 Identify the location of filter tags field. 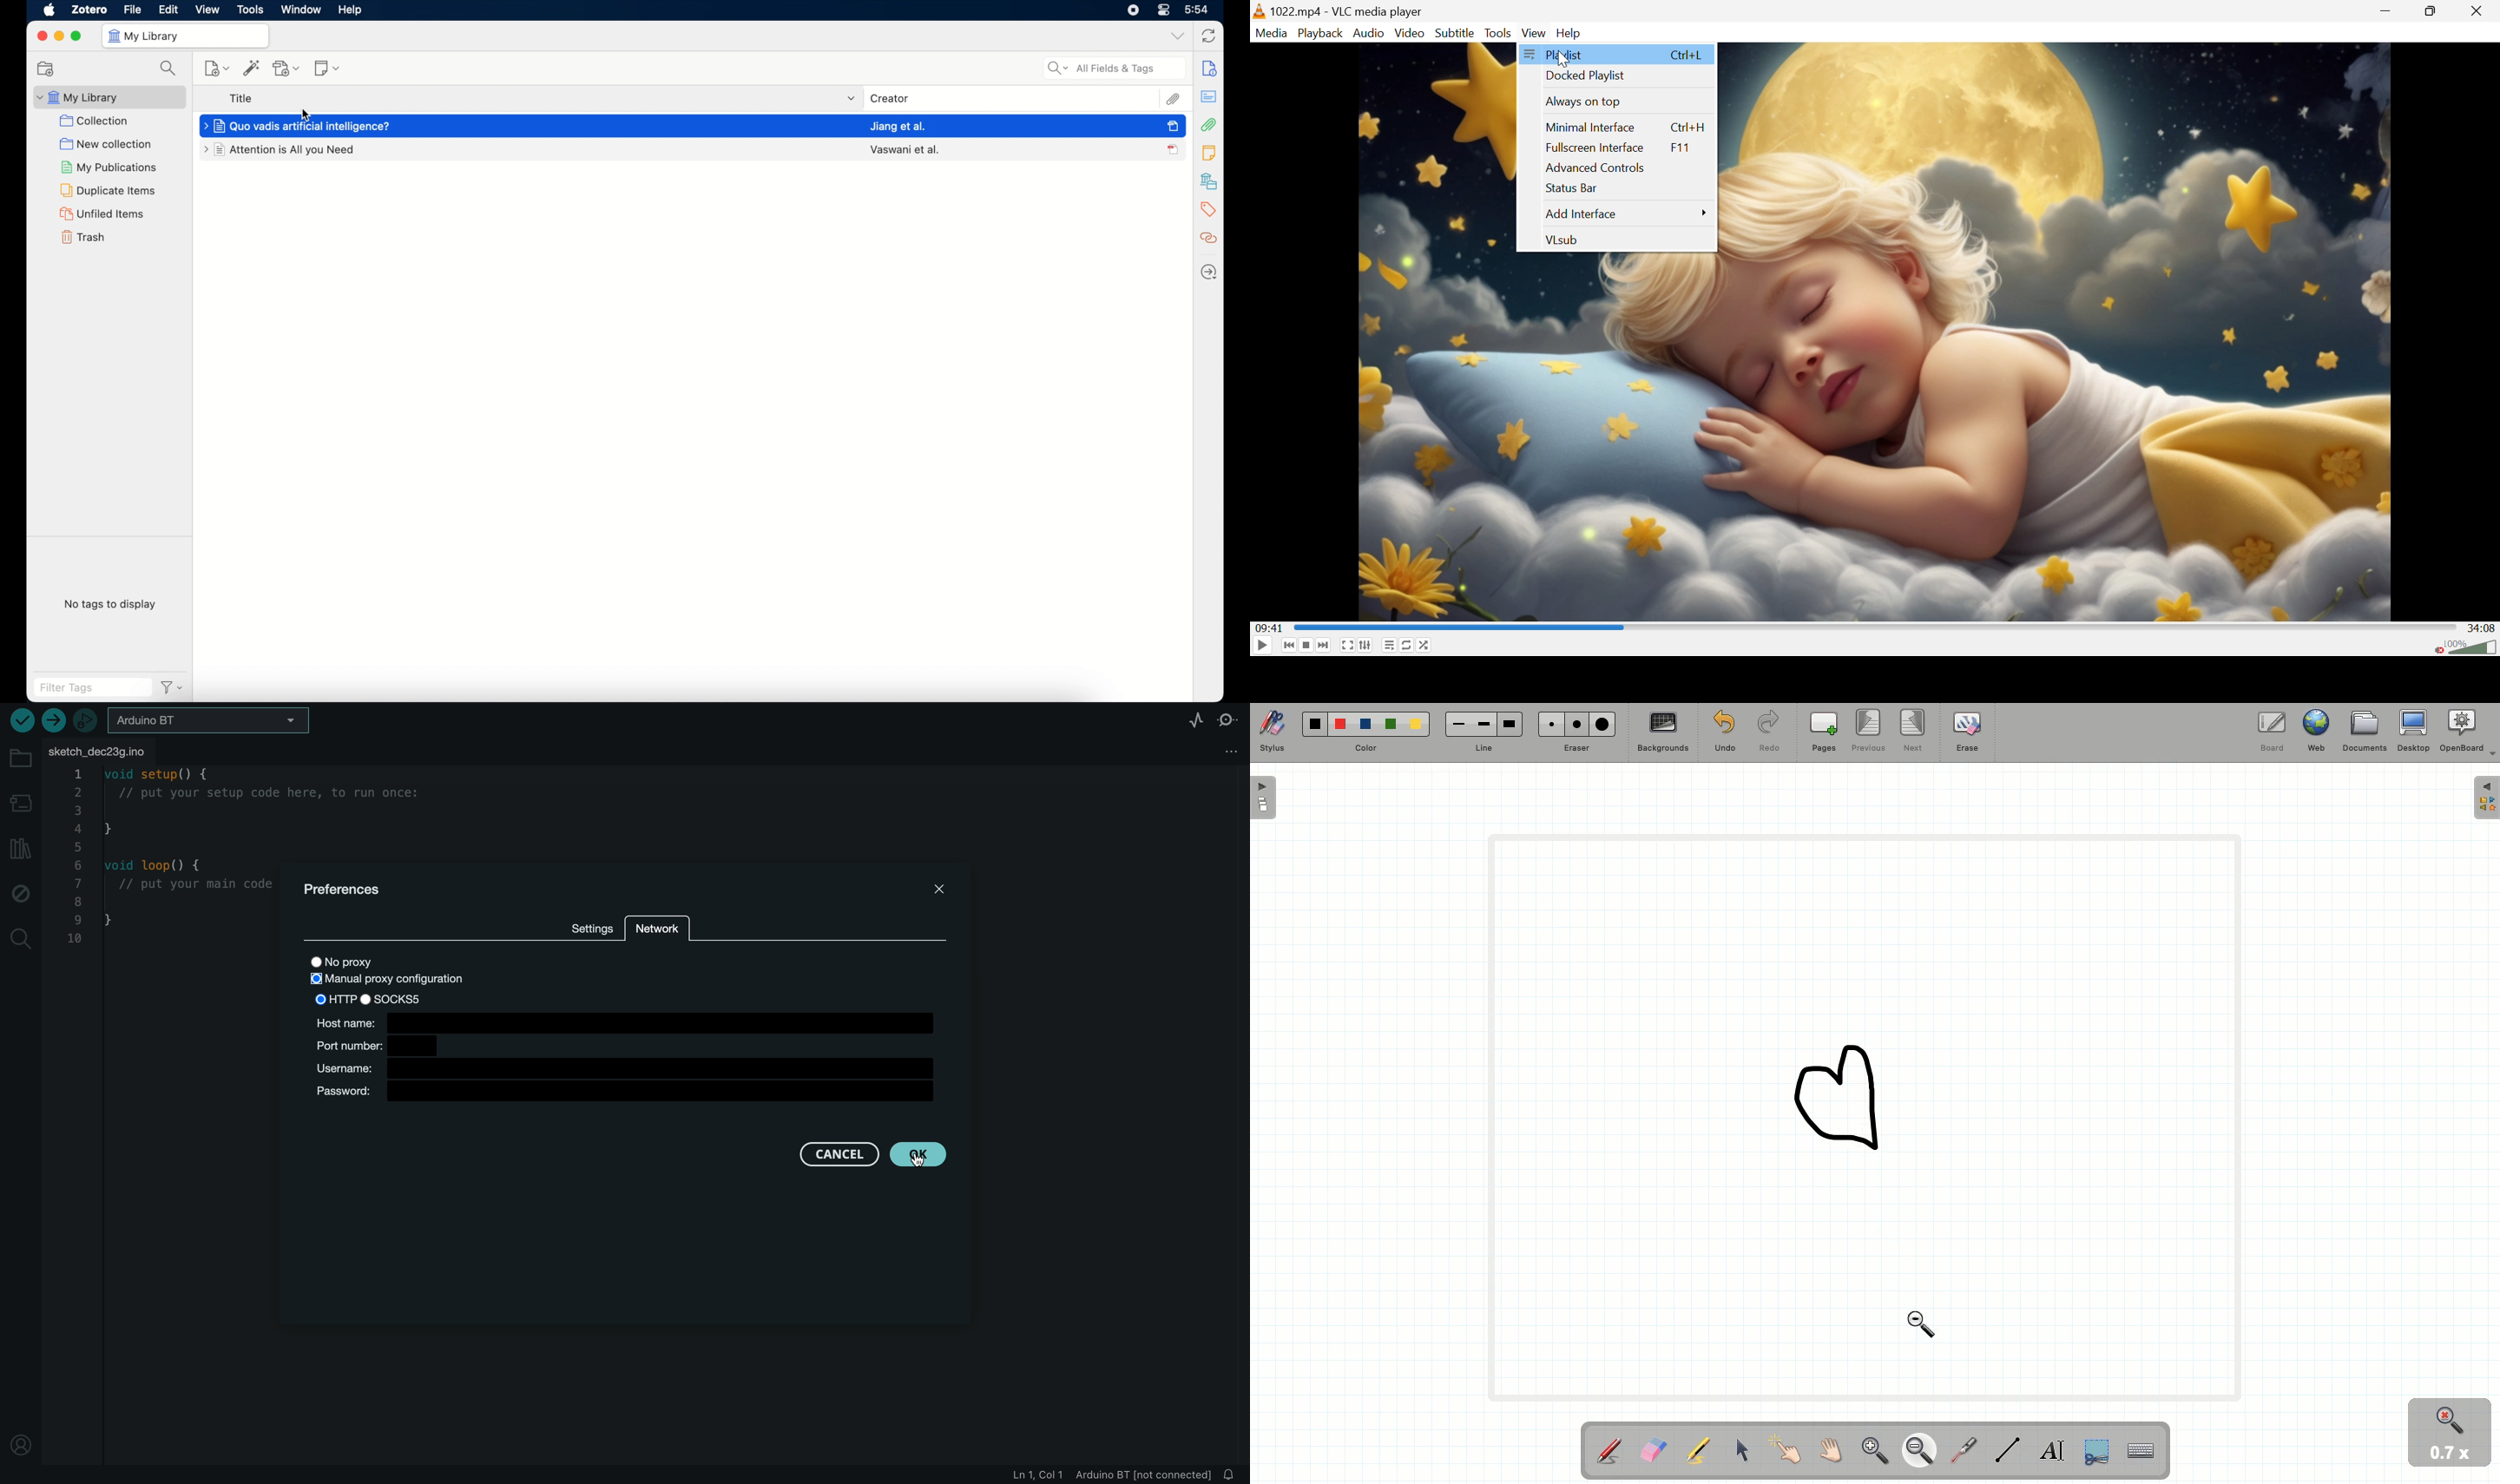
(93, 687).